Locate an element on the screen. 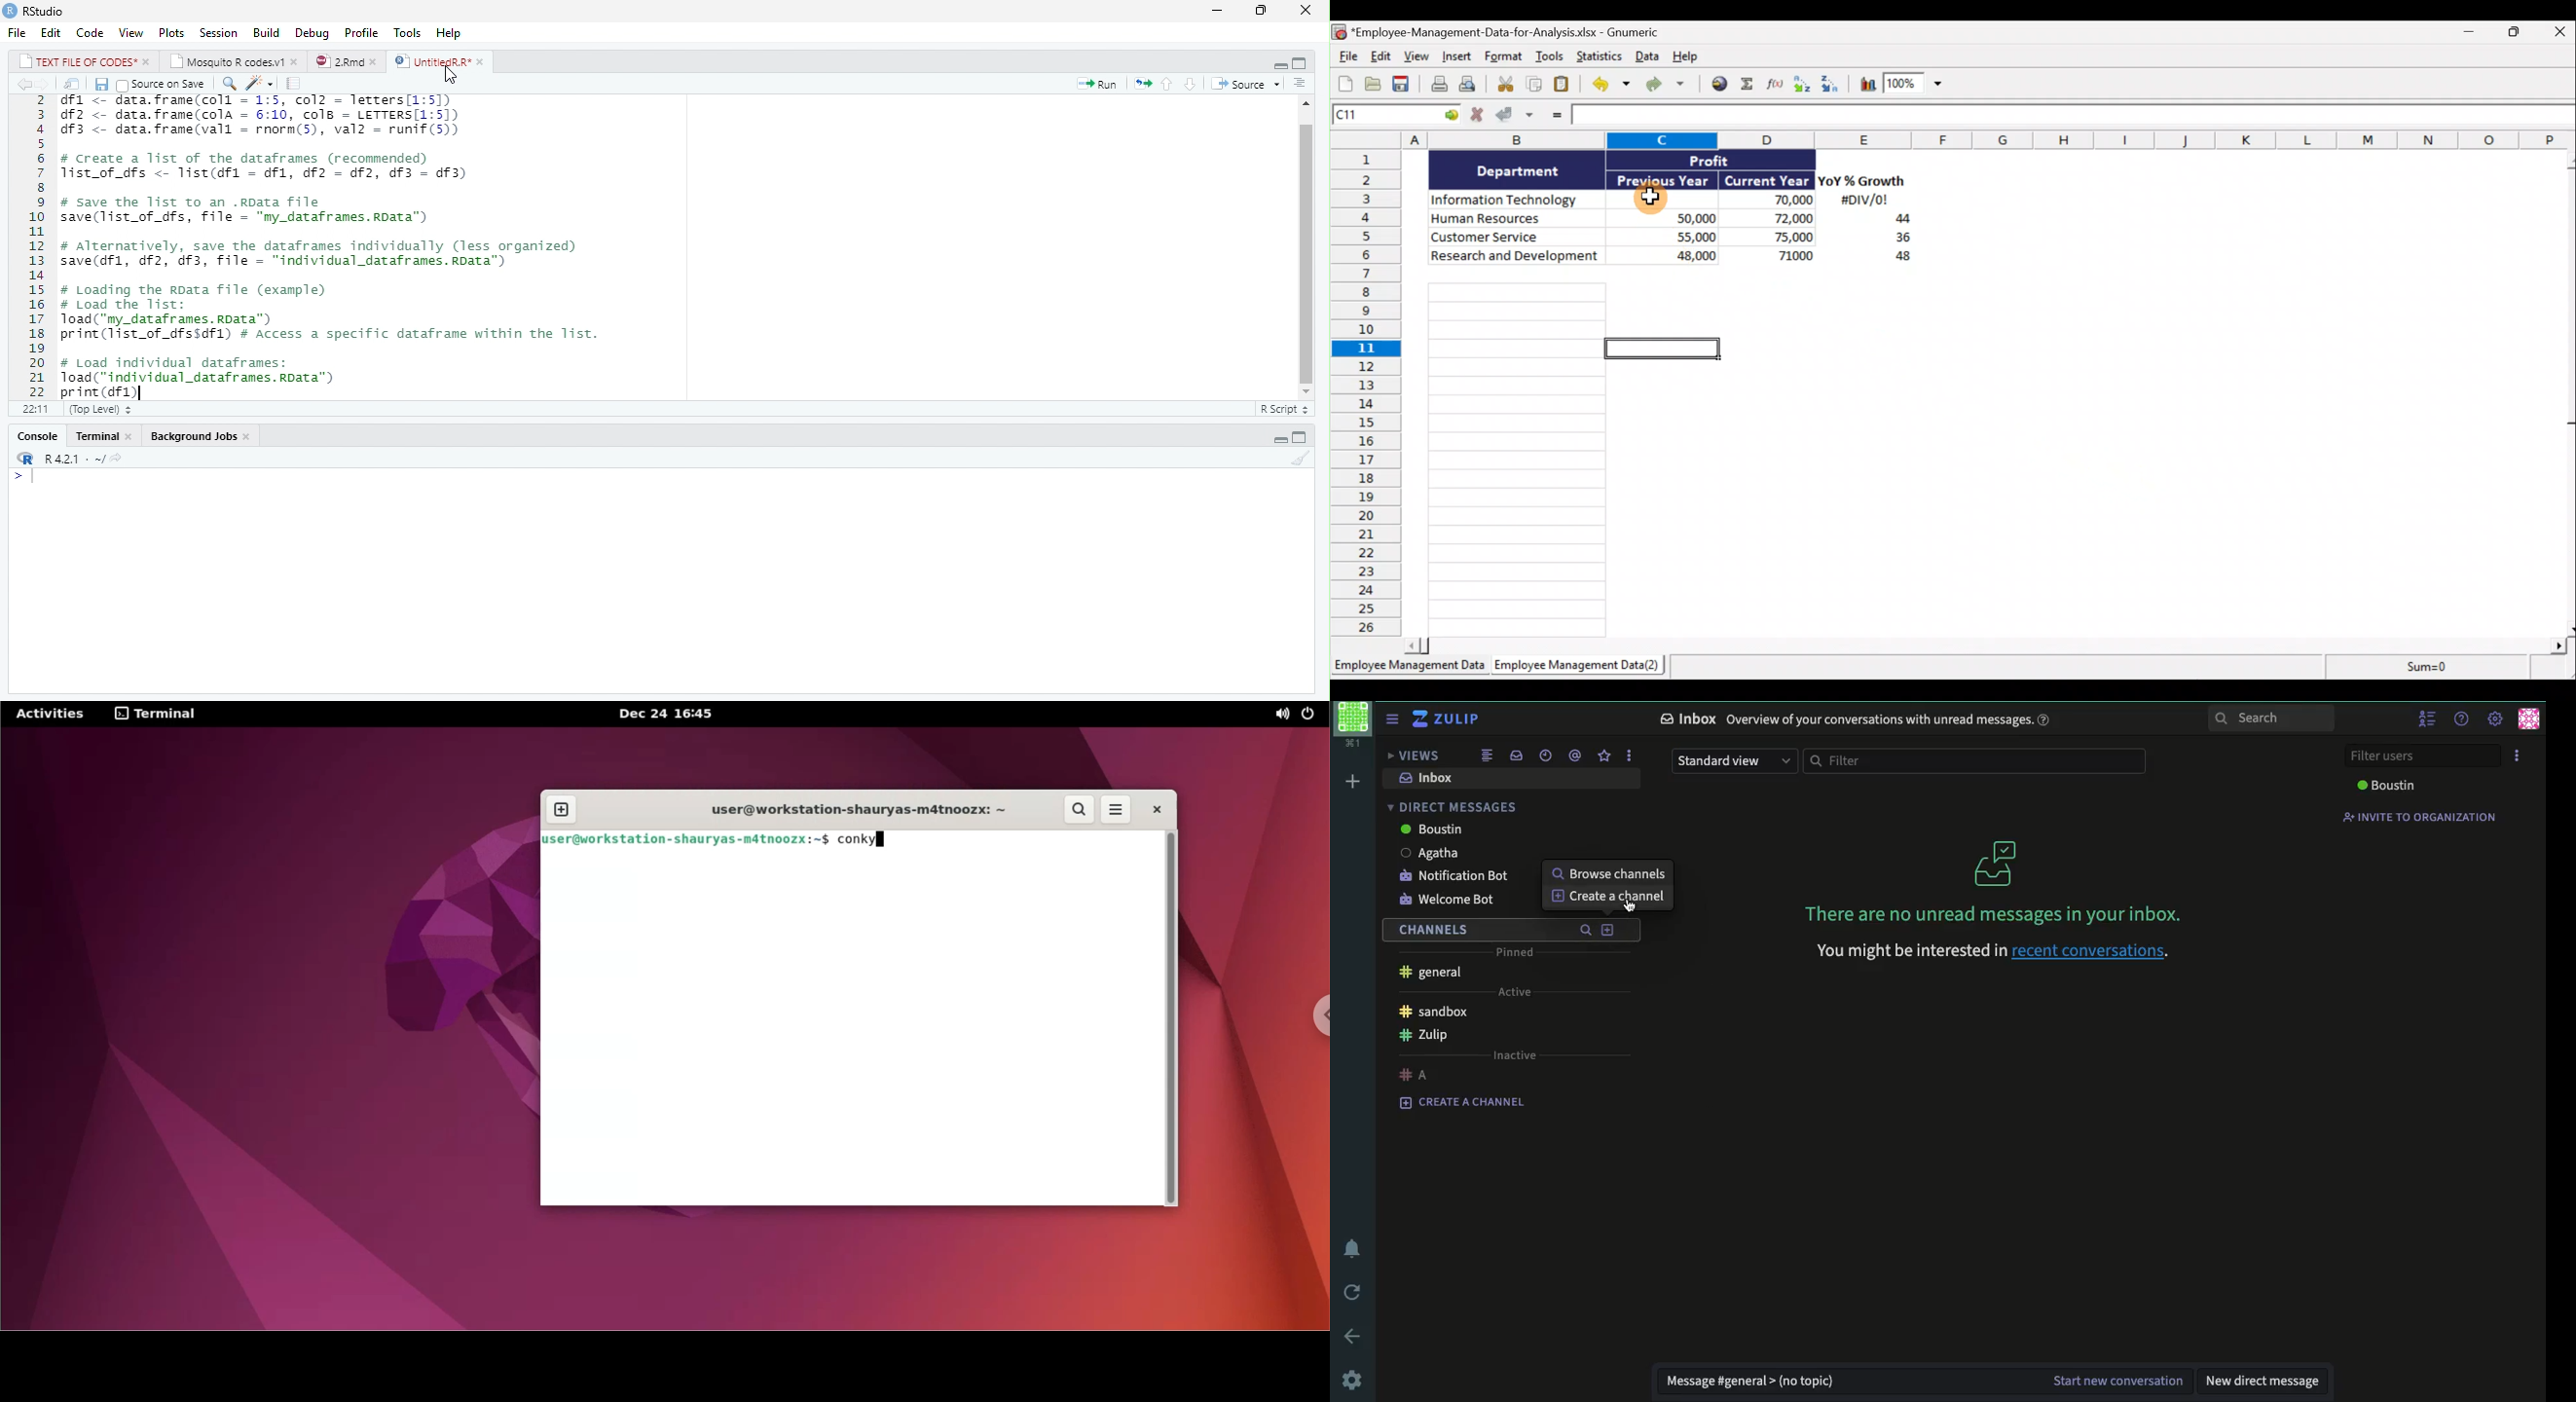 The image size is (2576, 1428). add channels is located at coordinates (1610, 932).